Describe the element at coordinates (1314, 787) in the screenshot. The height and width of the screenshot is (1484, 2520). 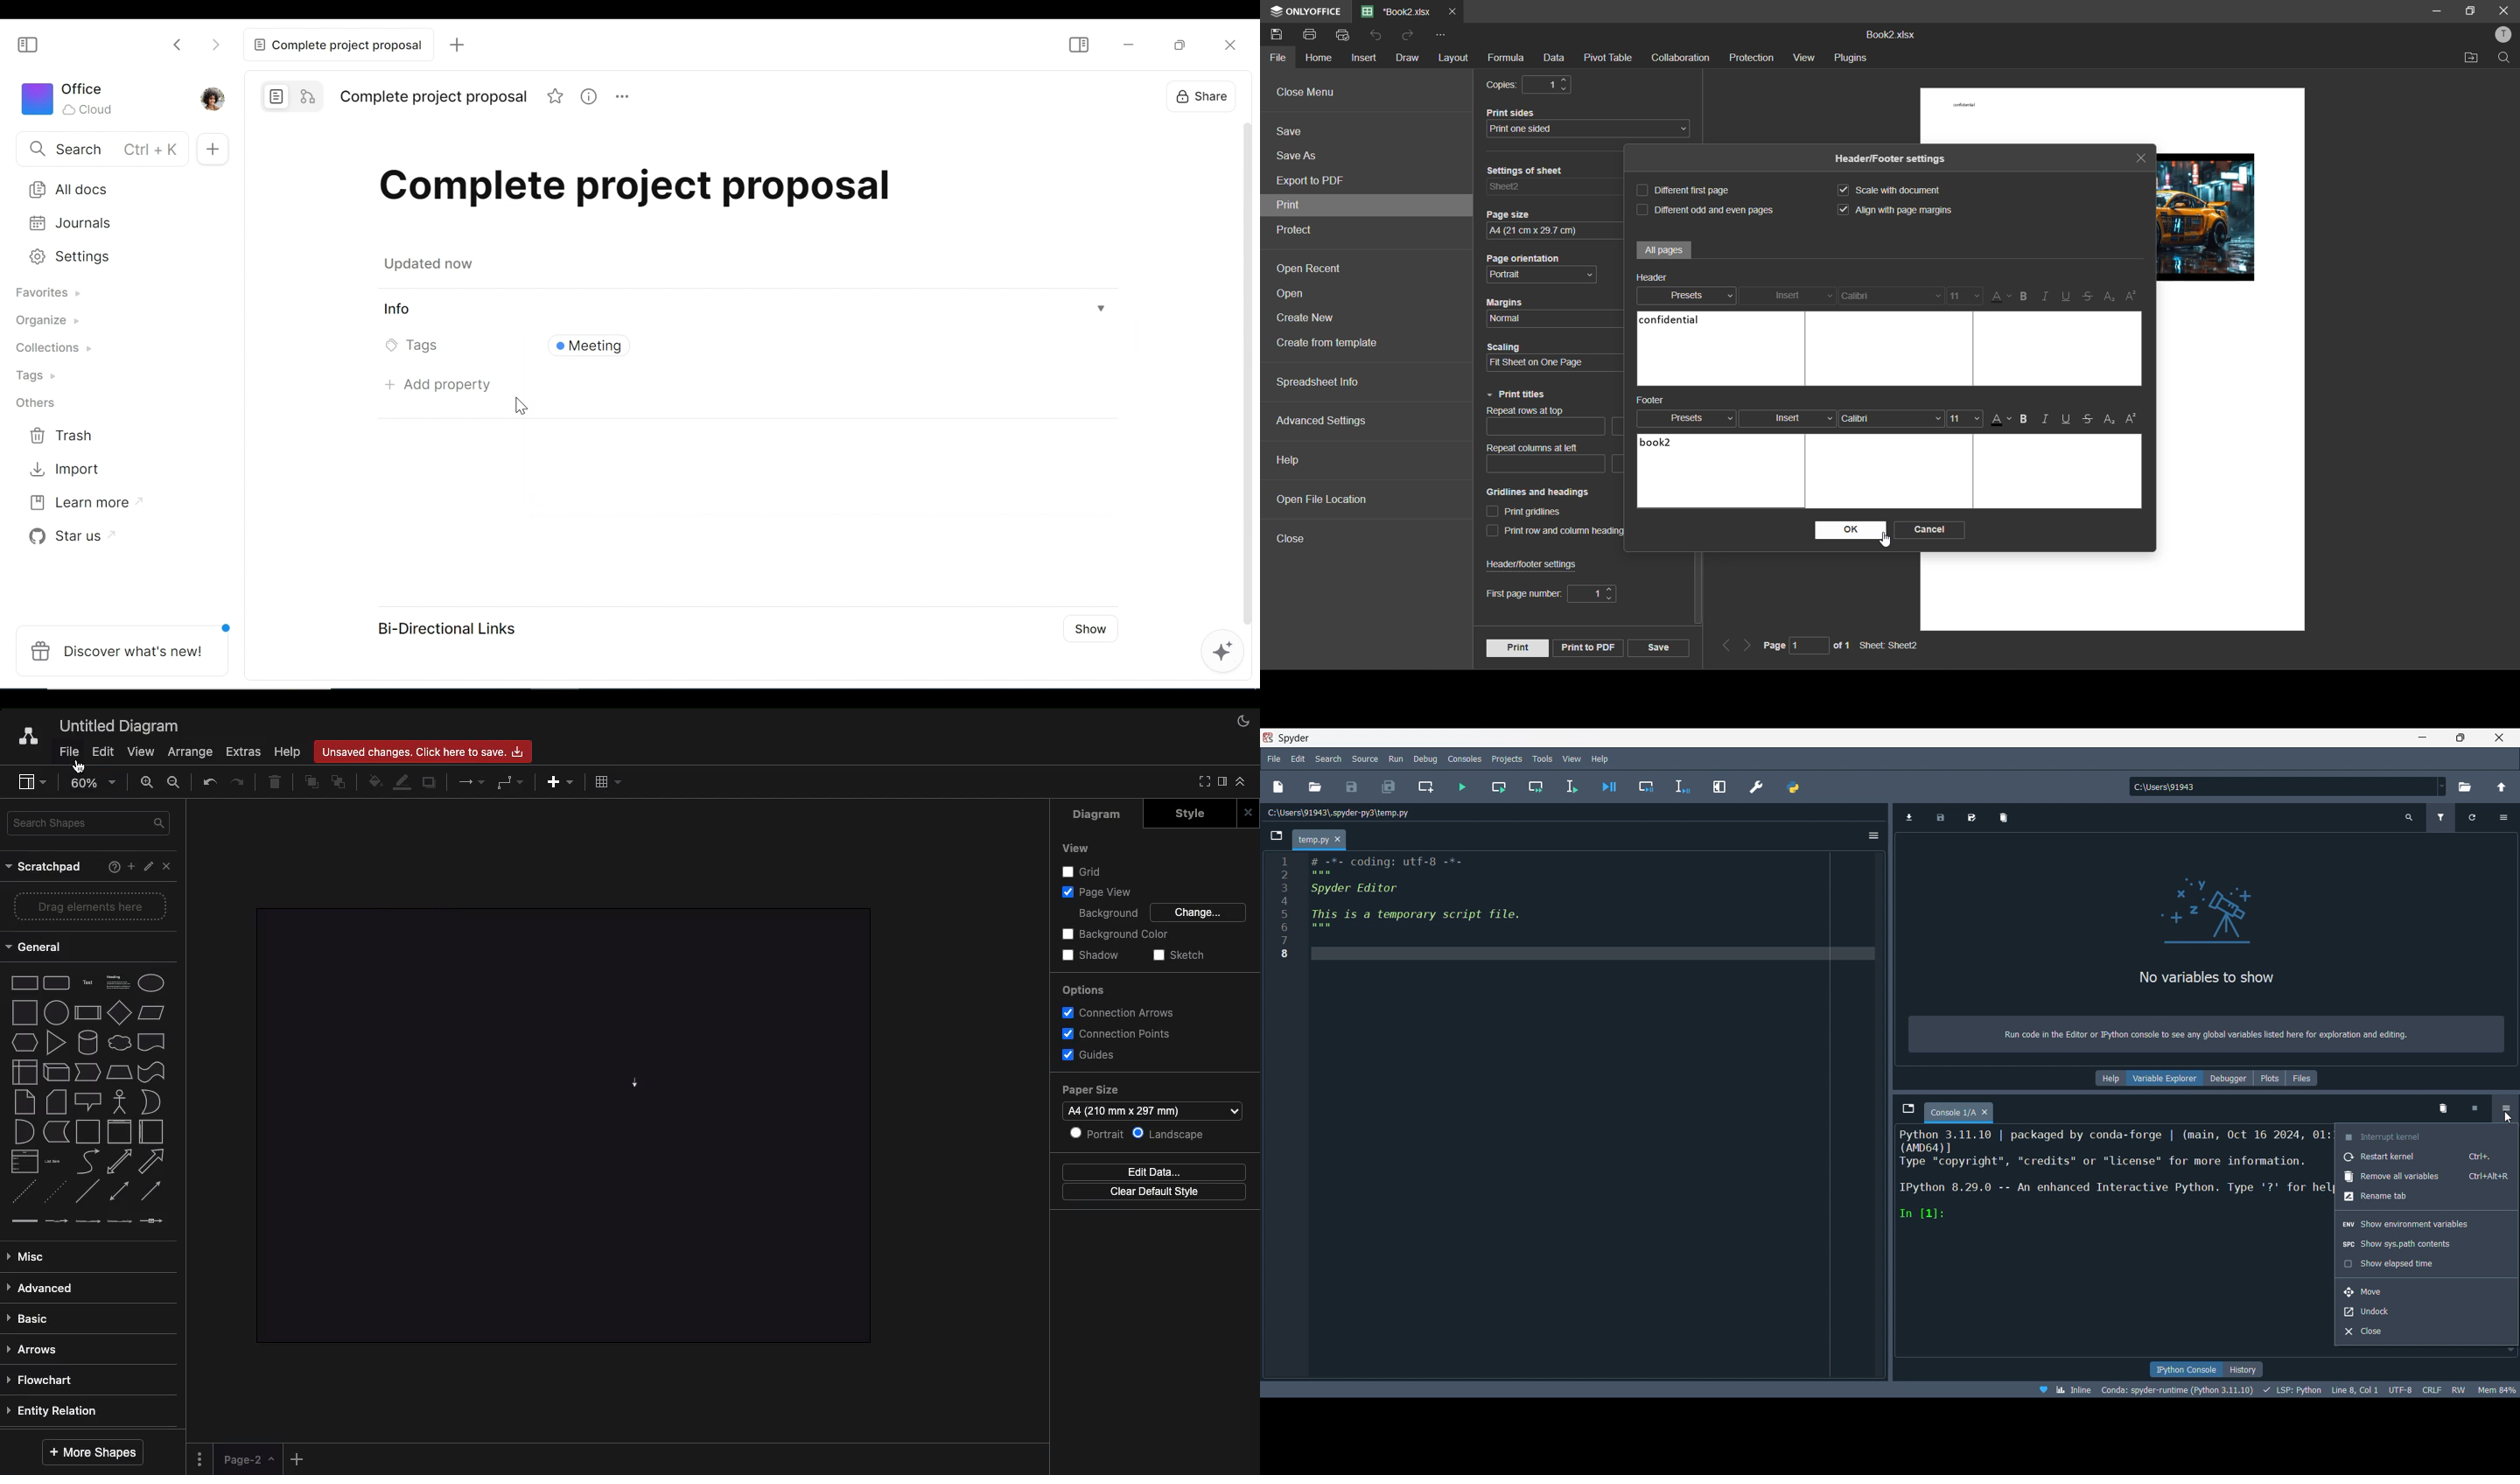
I see `Open file` at that location.